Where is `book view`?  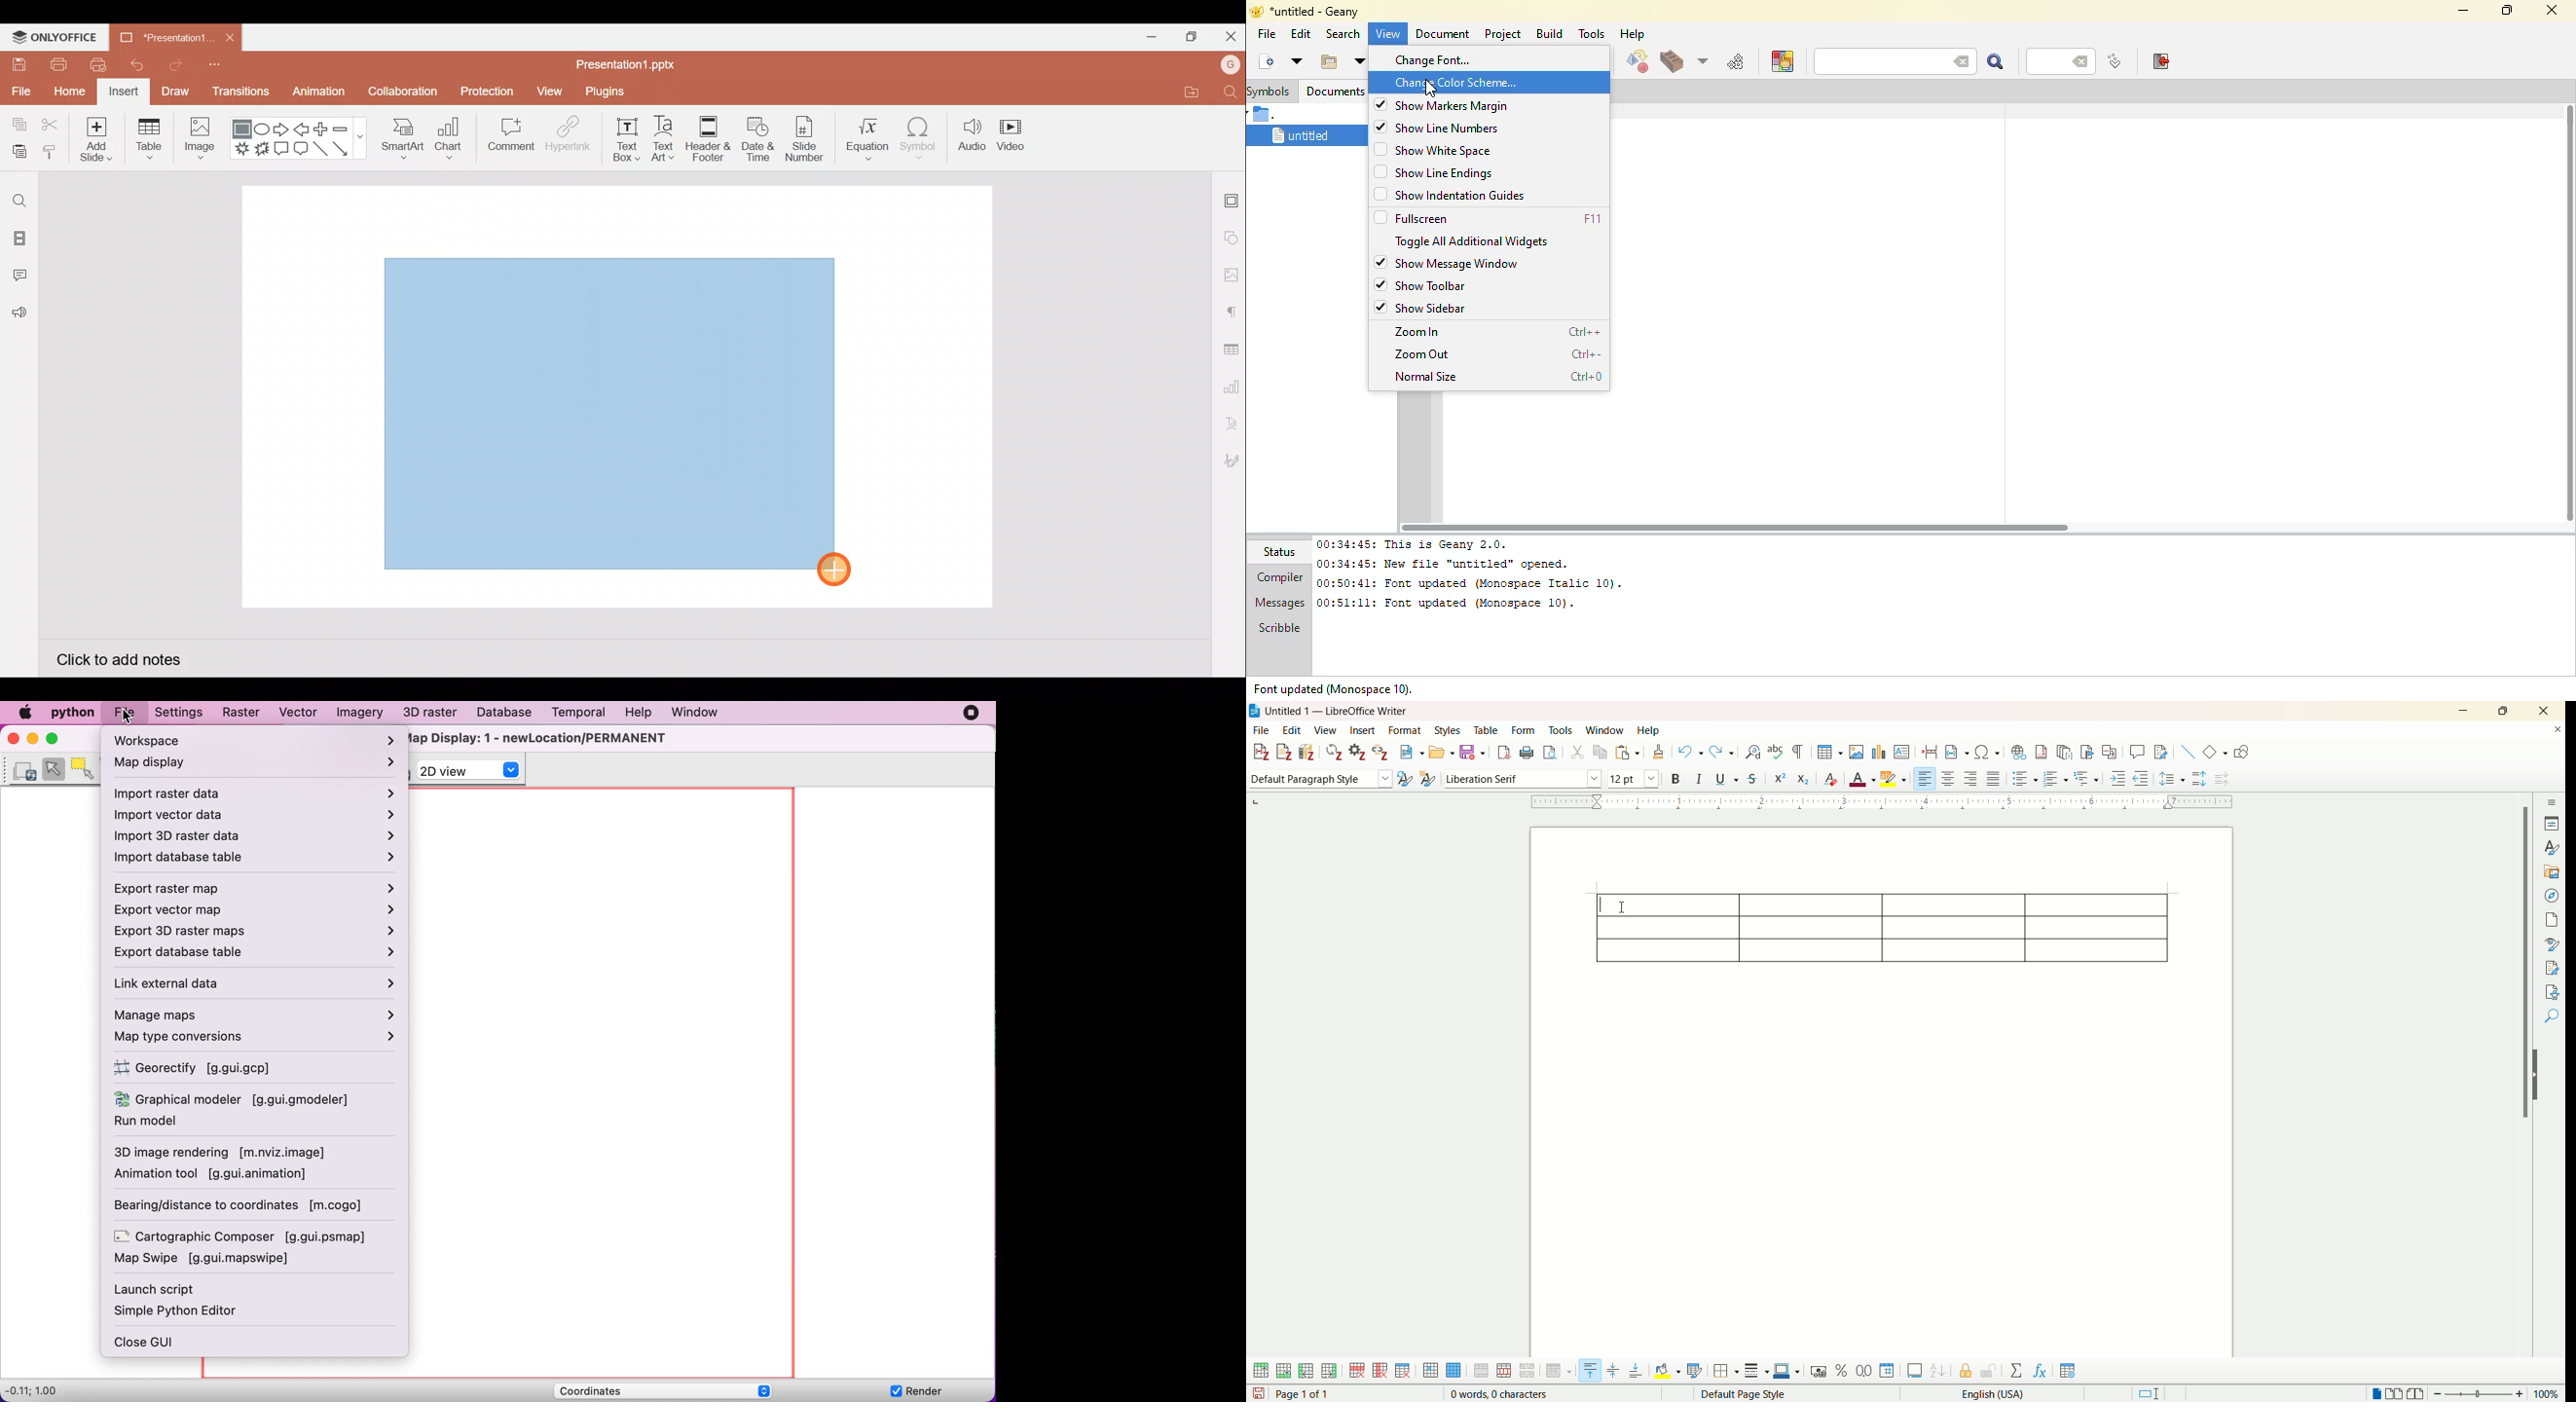
book view is located at coordinates (2416, 1394).